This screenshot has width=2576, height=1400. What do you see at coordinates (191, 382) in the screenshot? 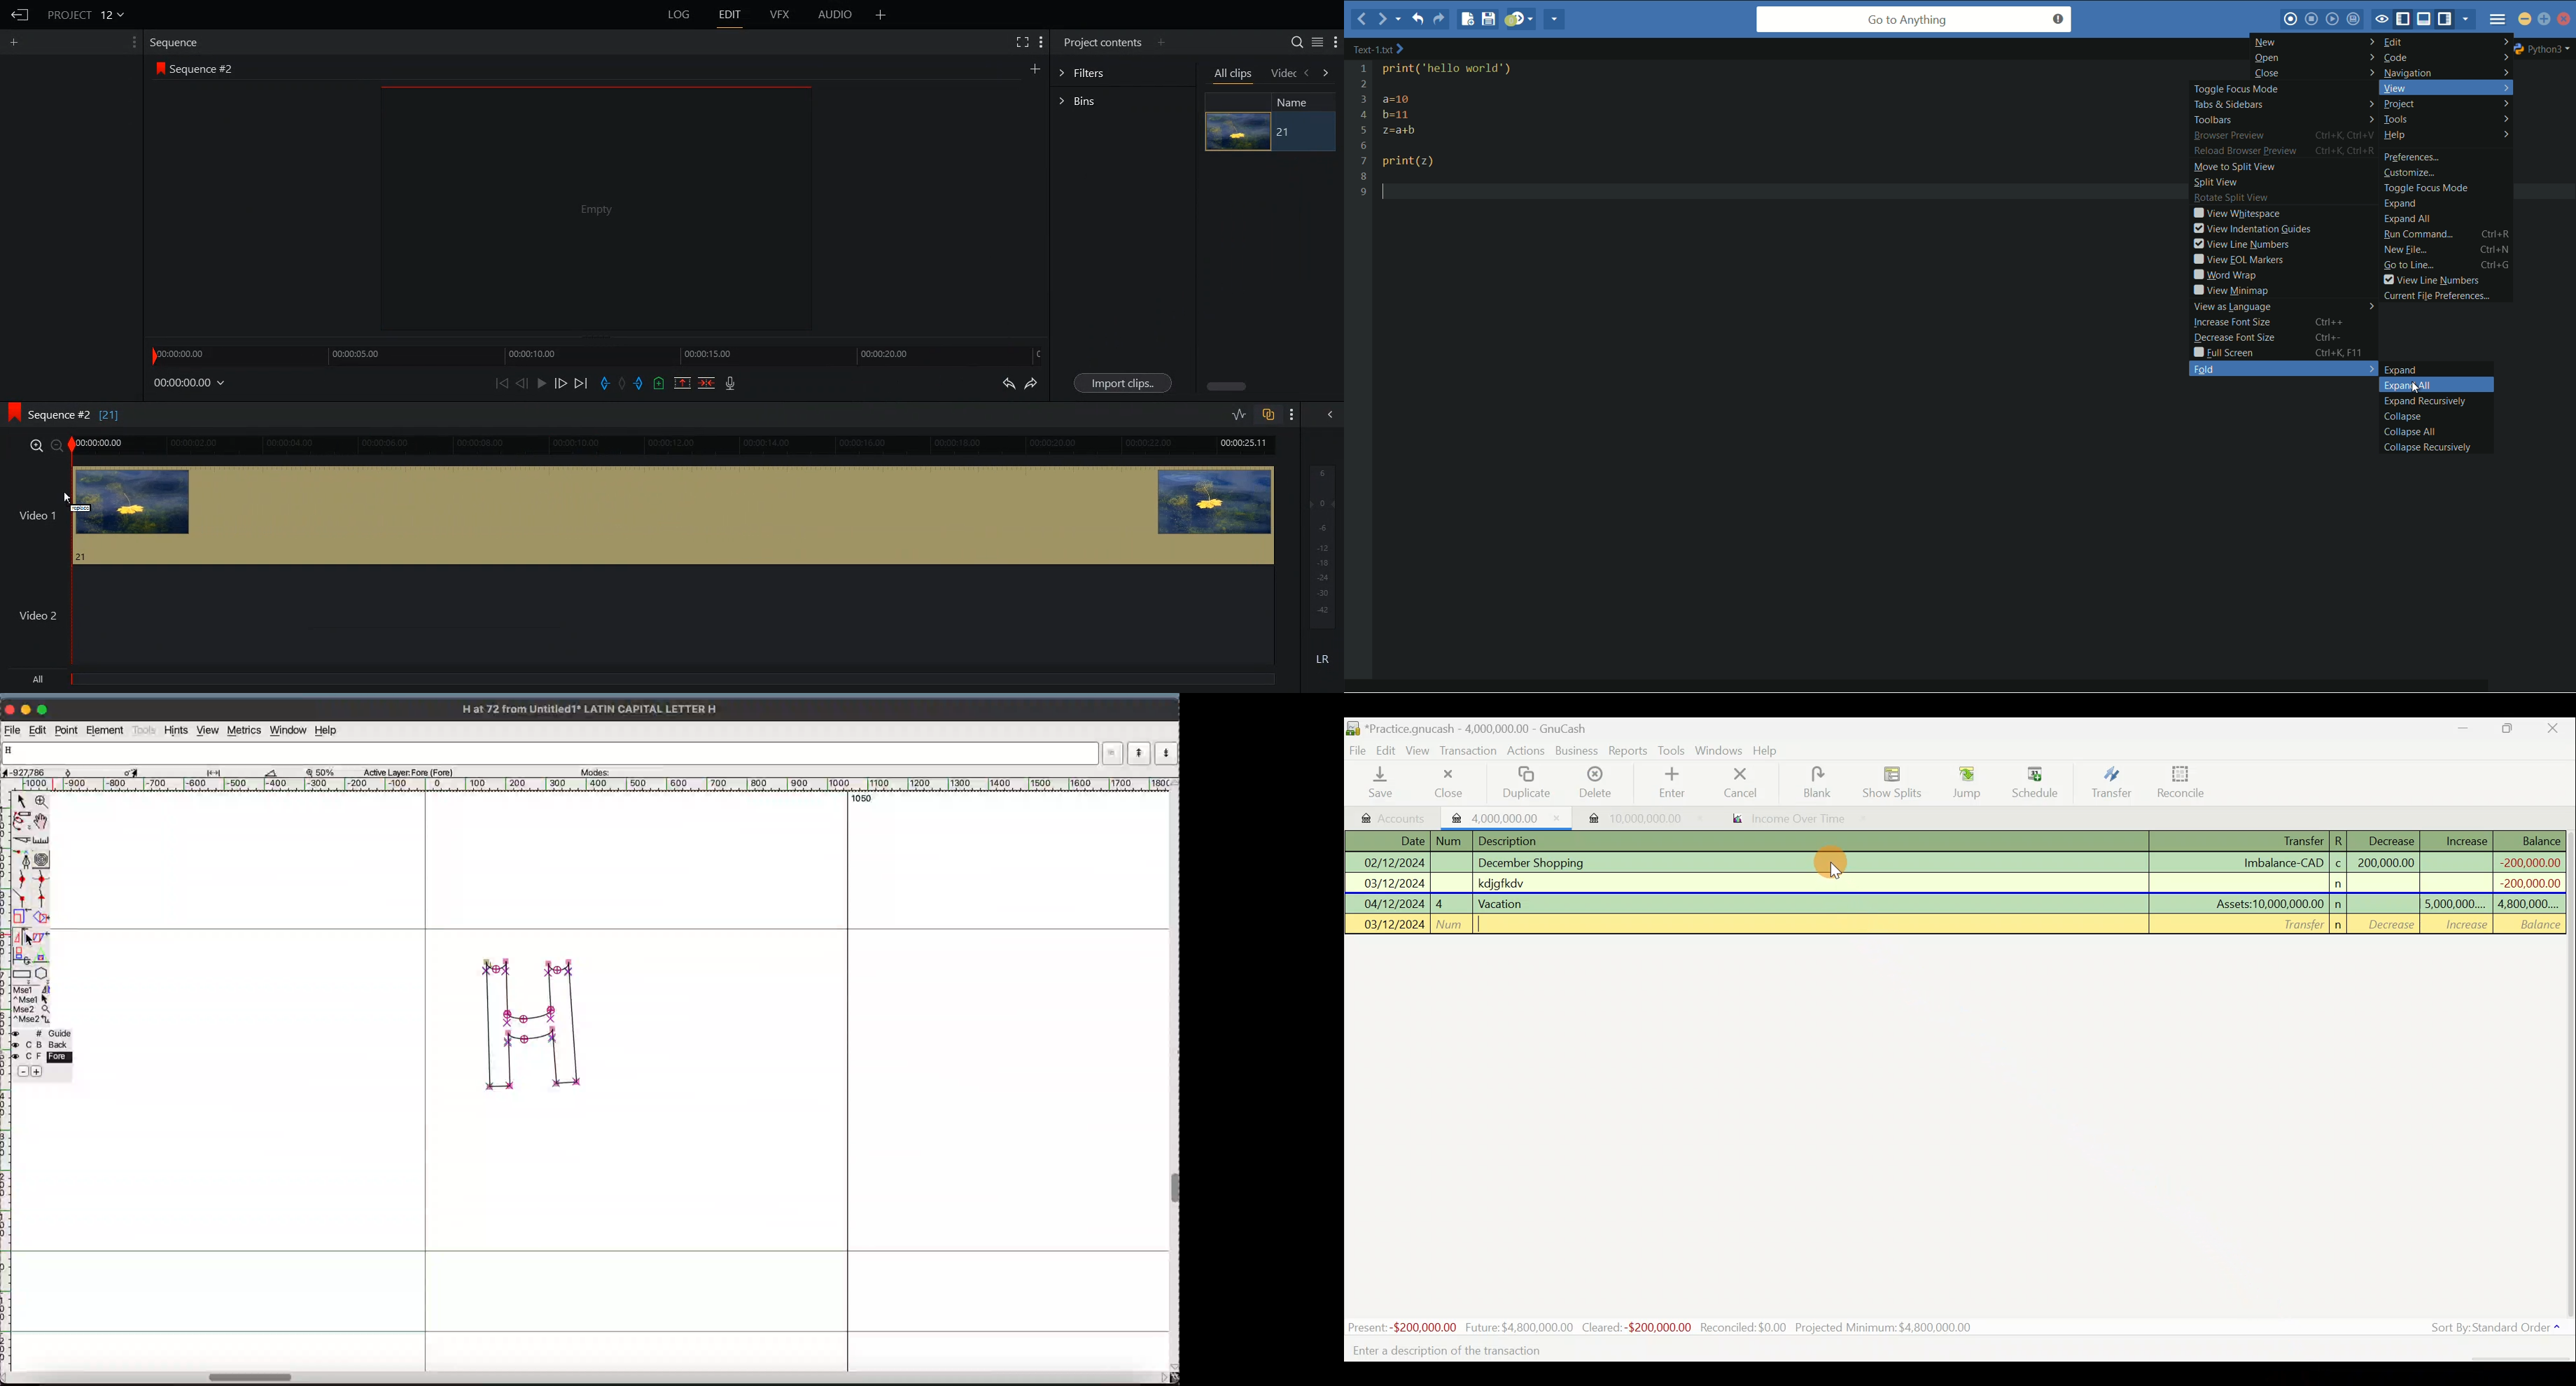
I see `00:00:00.00 ` at bounding box center [191, 382].